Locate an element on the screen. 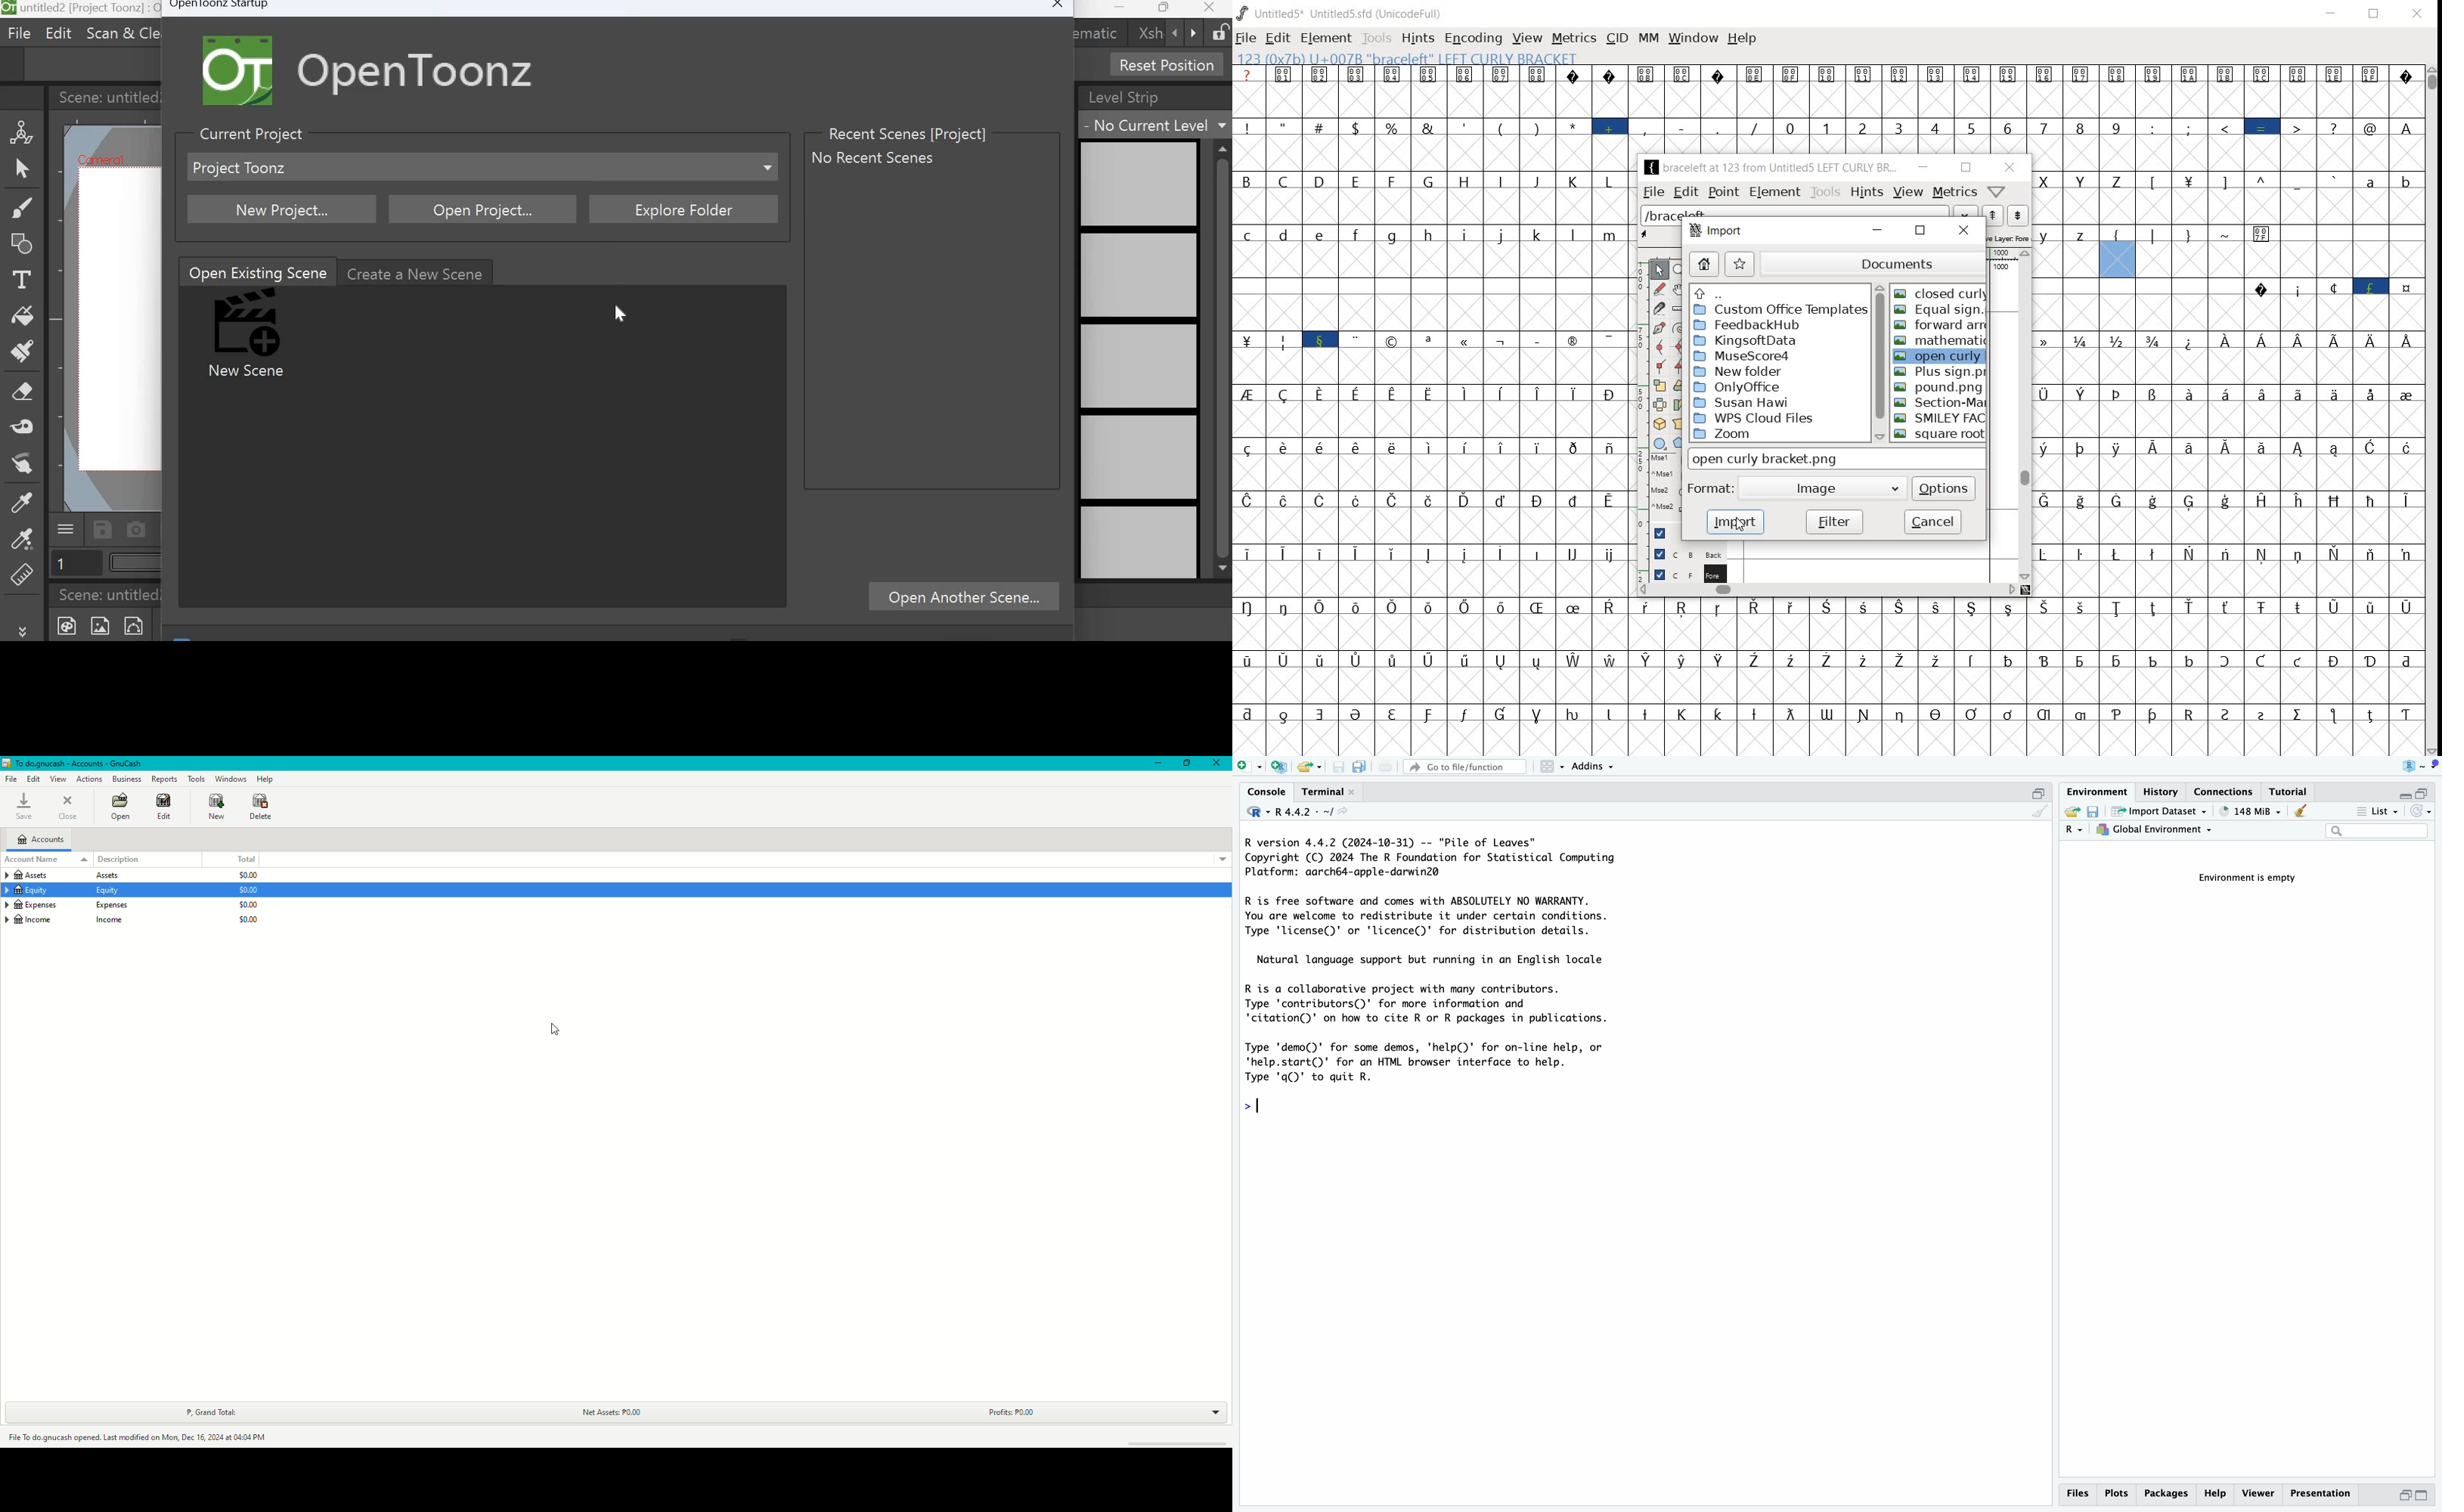 The image size is (2464, 1512). description of contributors is located at coordinates (1429, 1000).